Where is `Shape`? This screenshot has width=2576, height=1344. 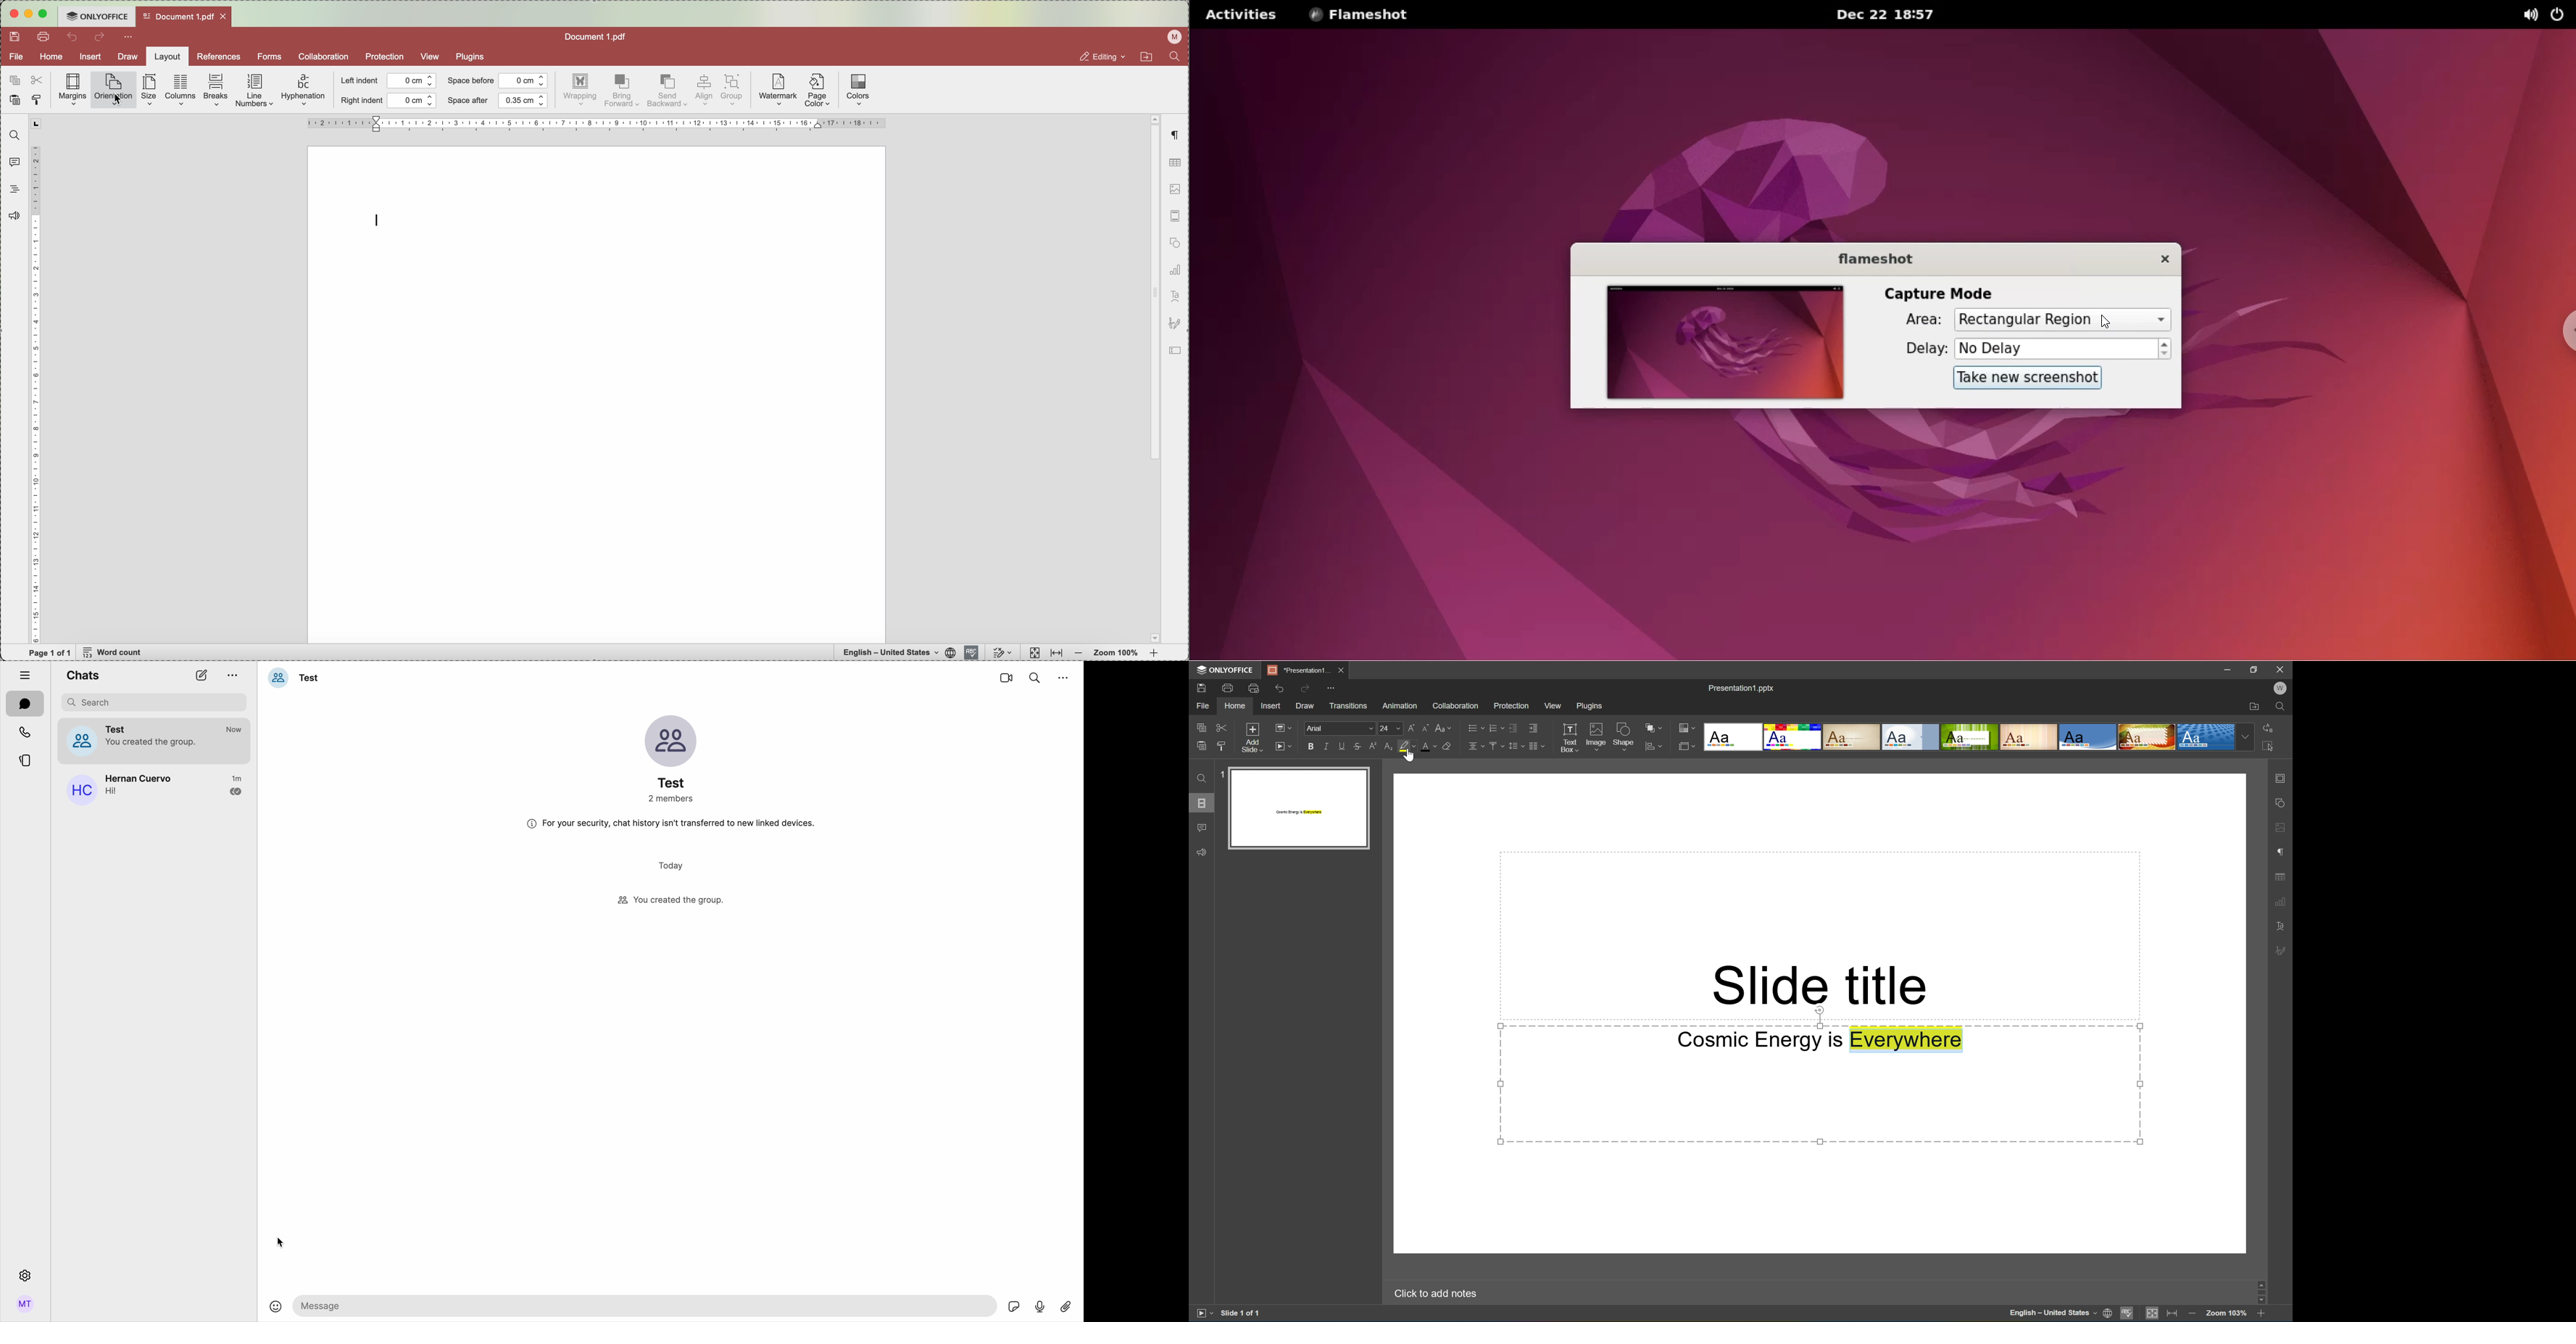
Shape is located at coordinates (1624, 736).